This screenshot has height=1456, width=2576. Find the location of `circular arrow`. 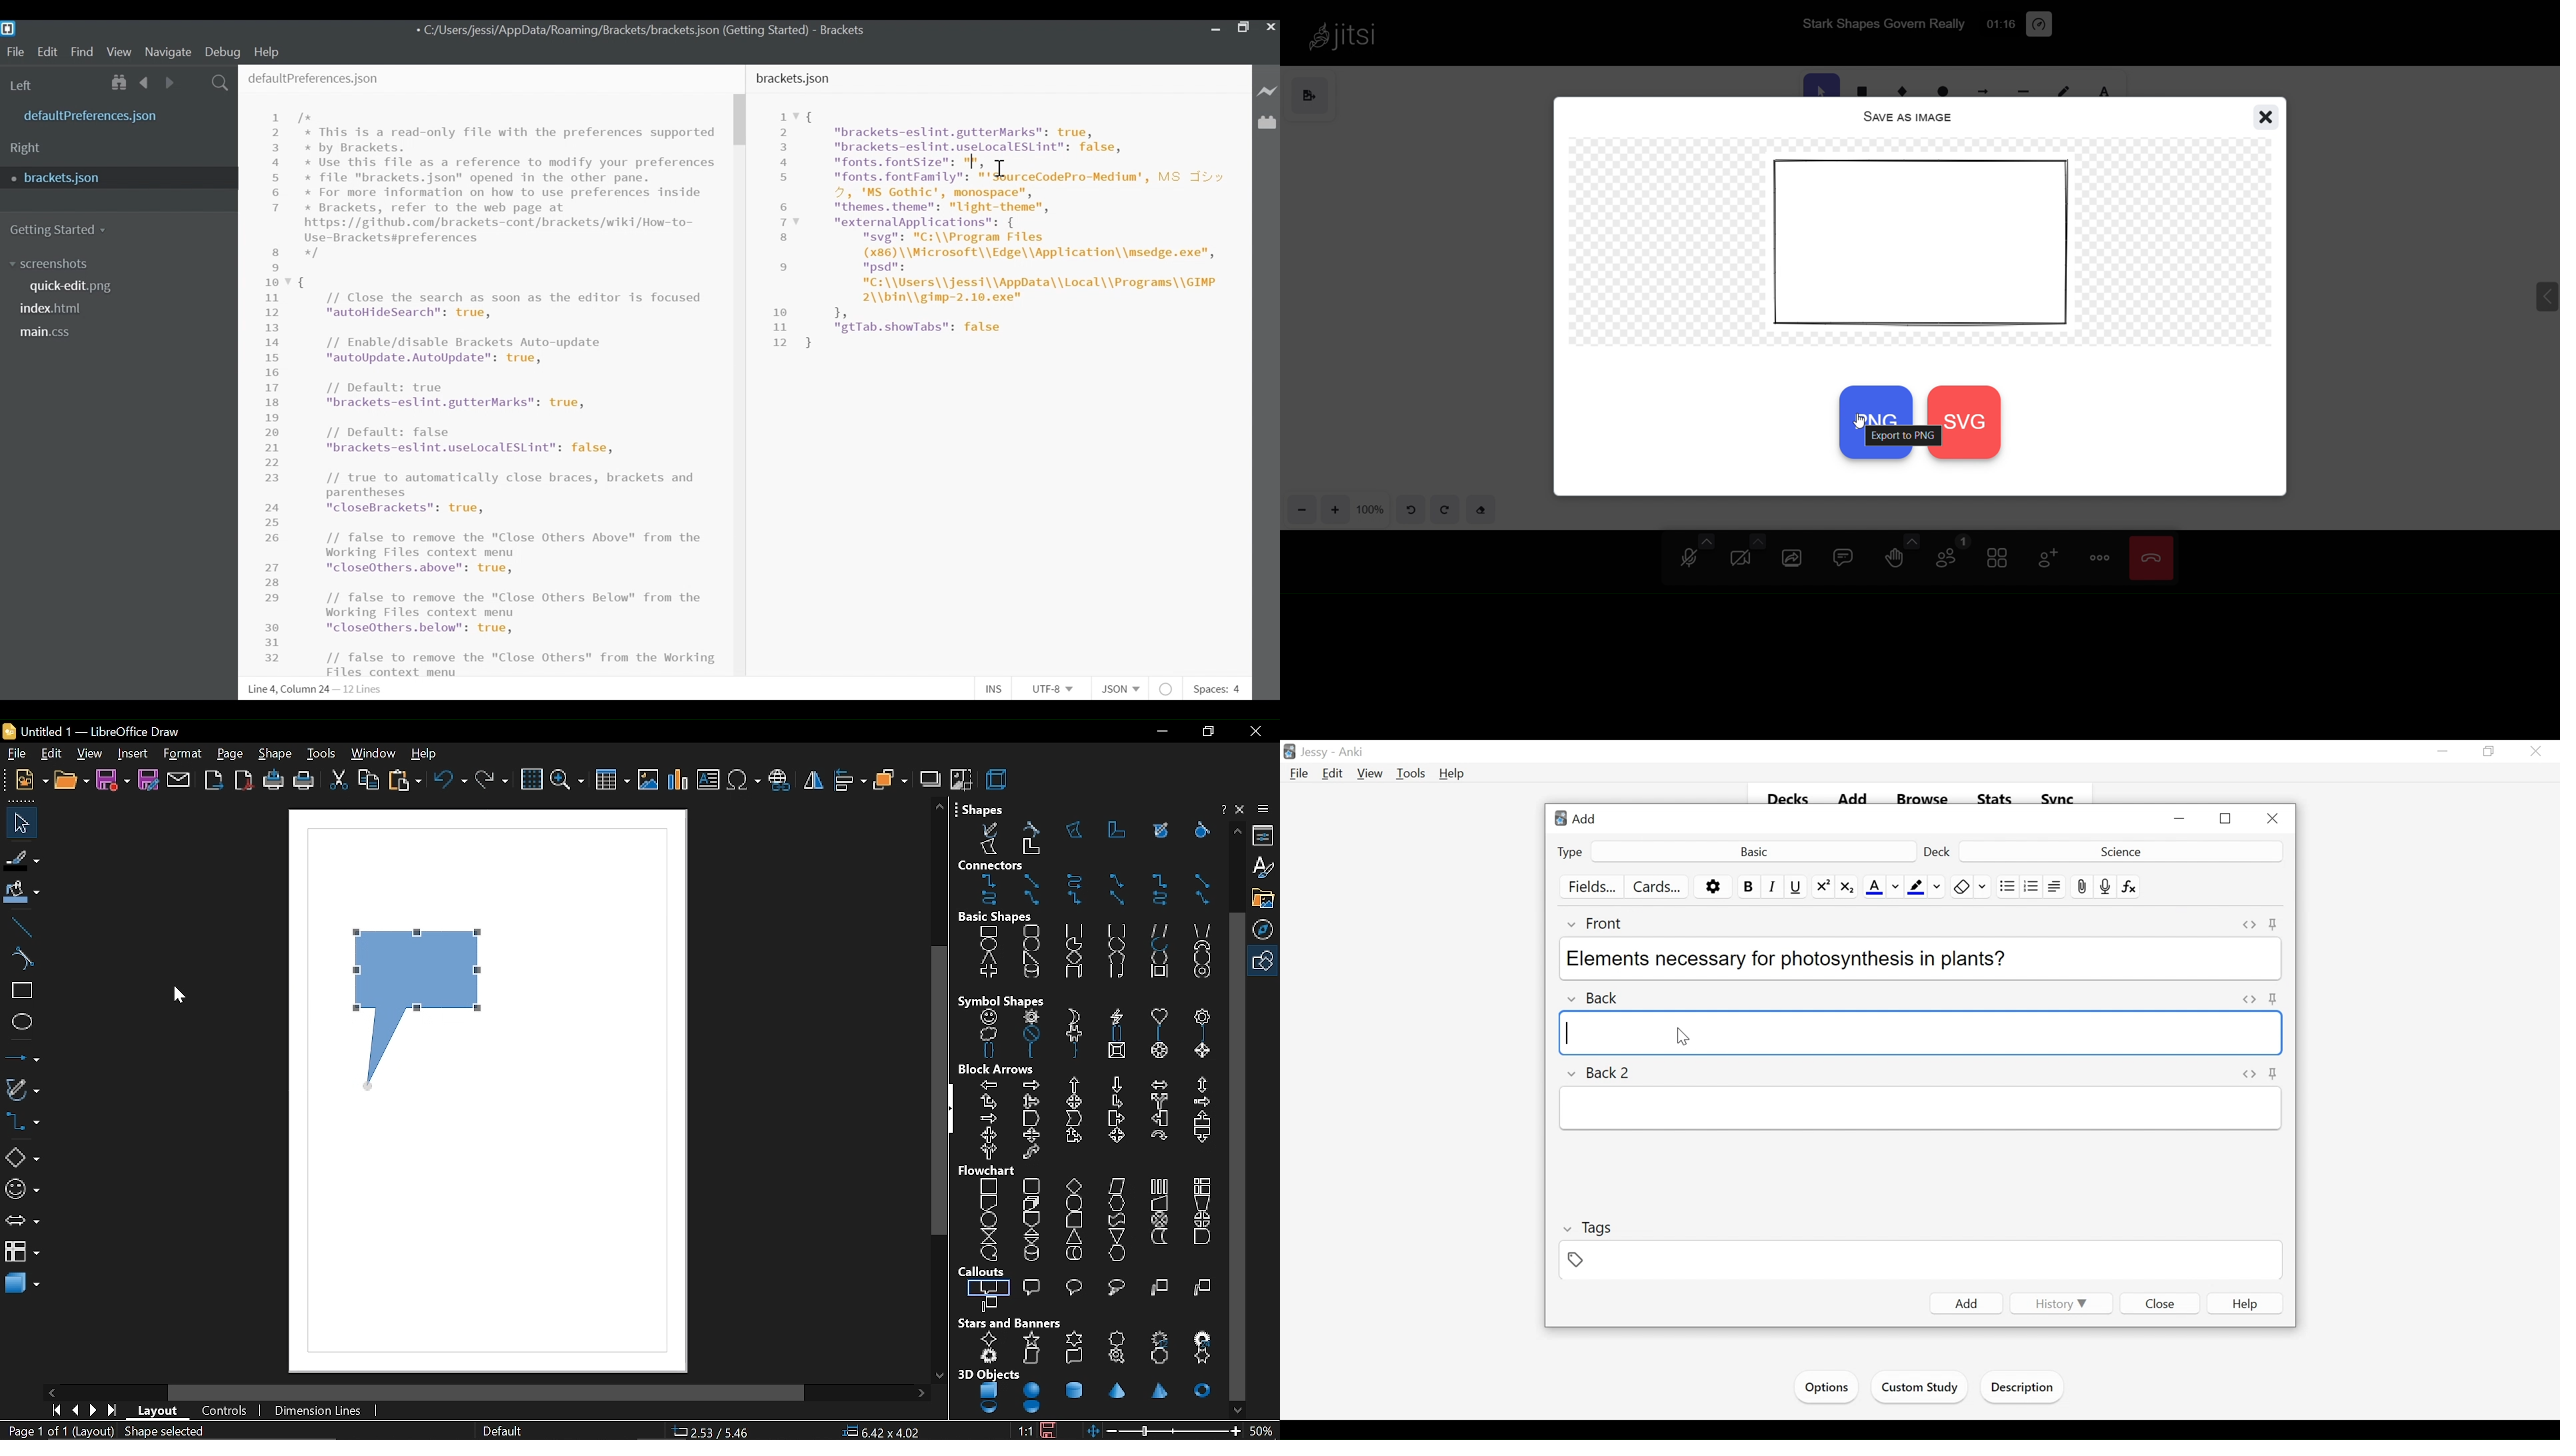

circular arrow is located at coordinates (1158, 1135).